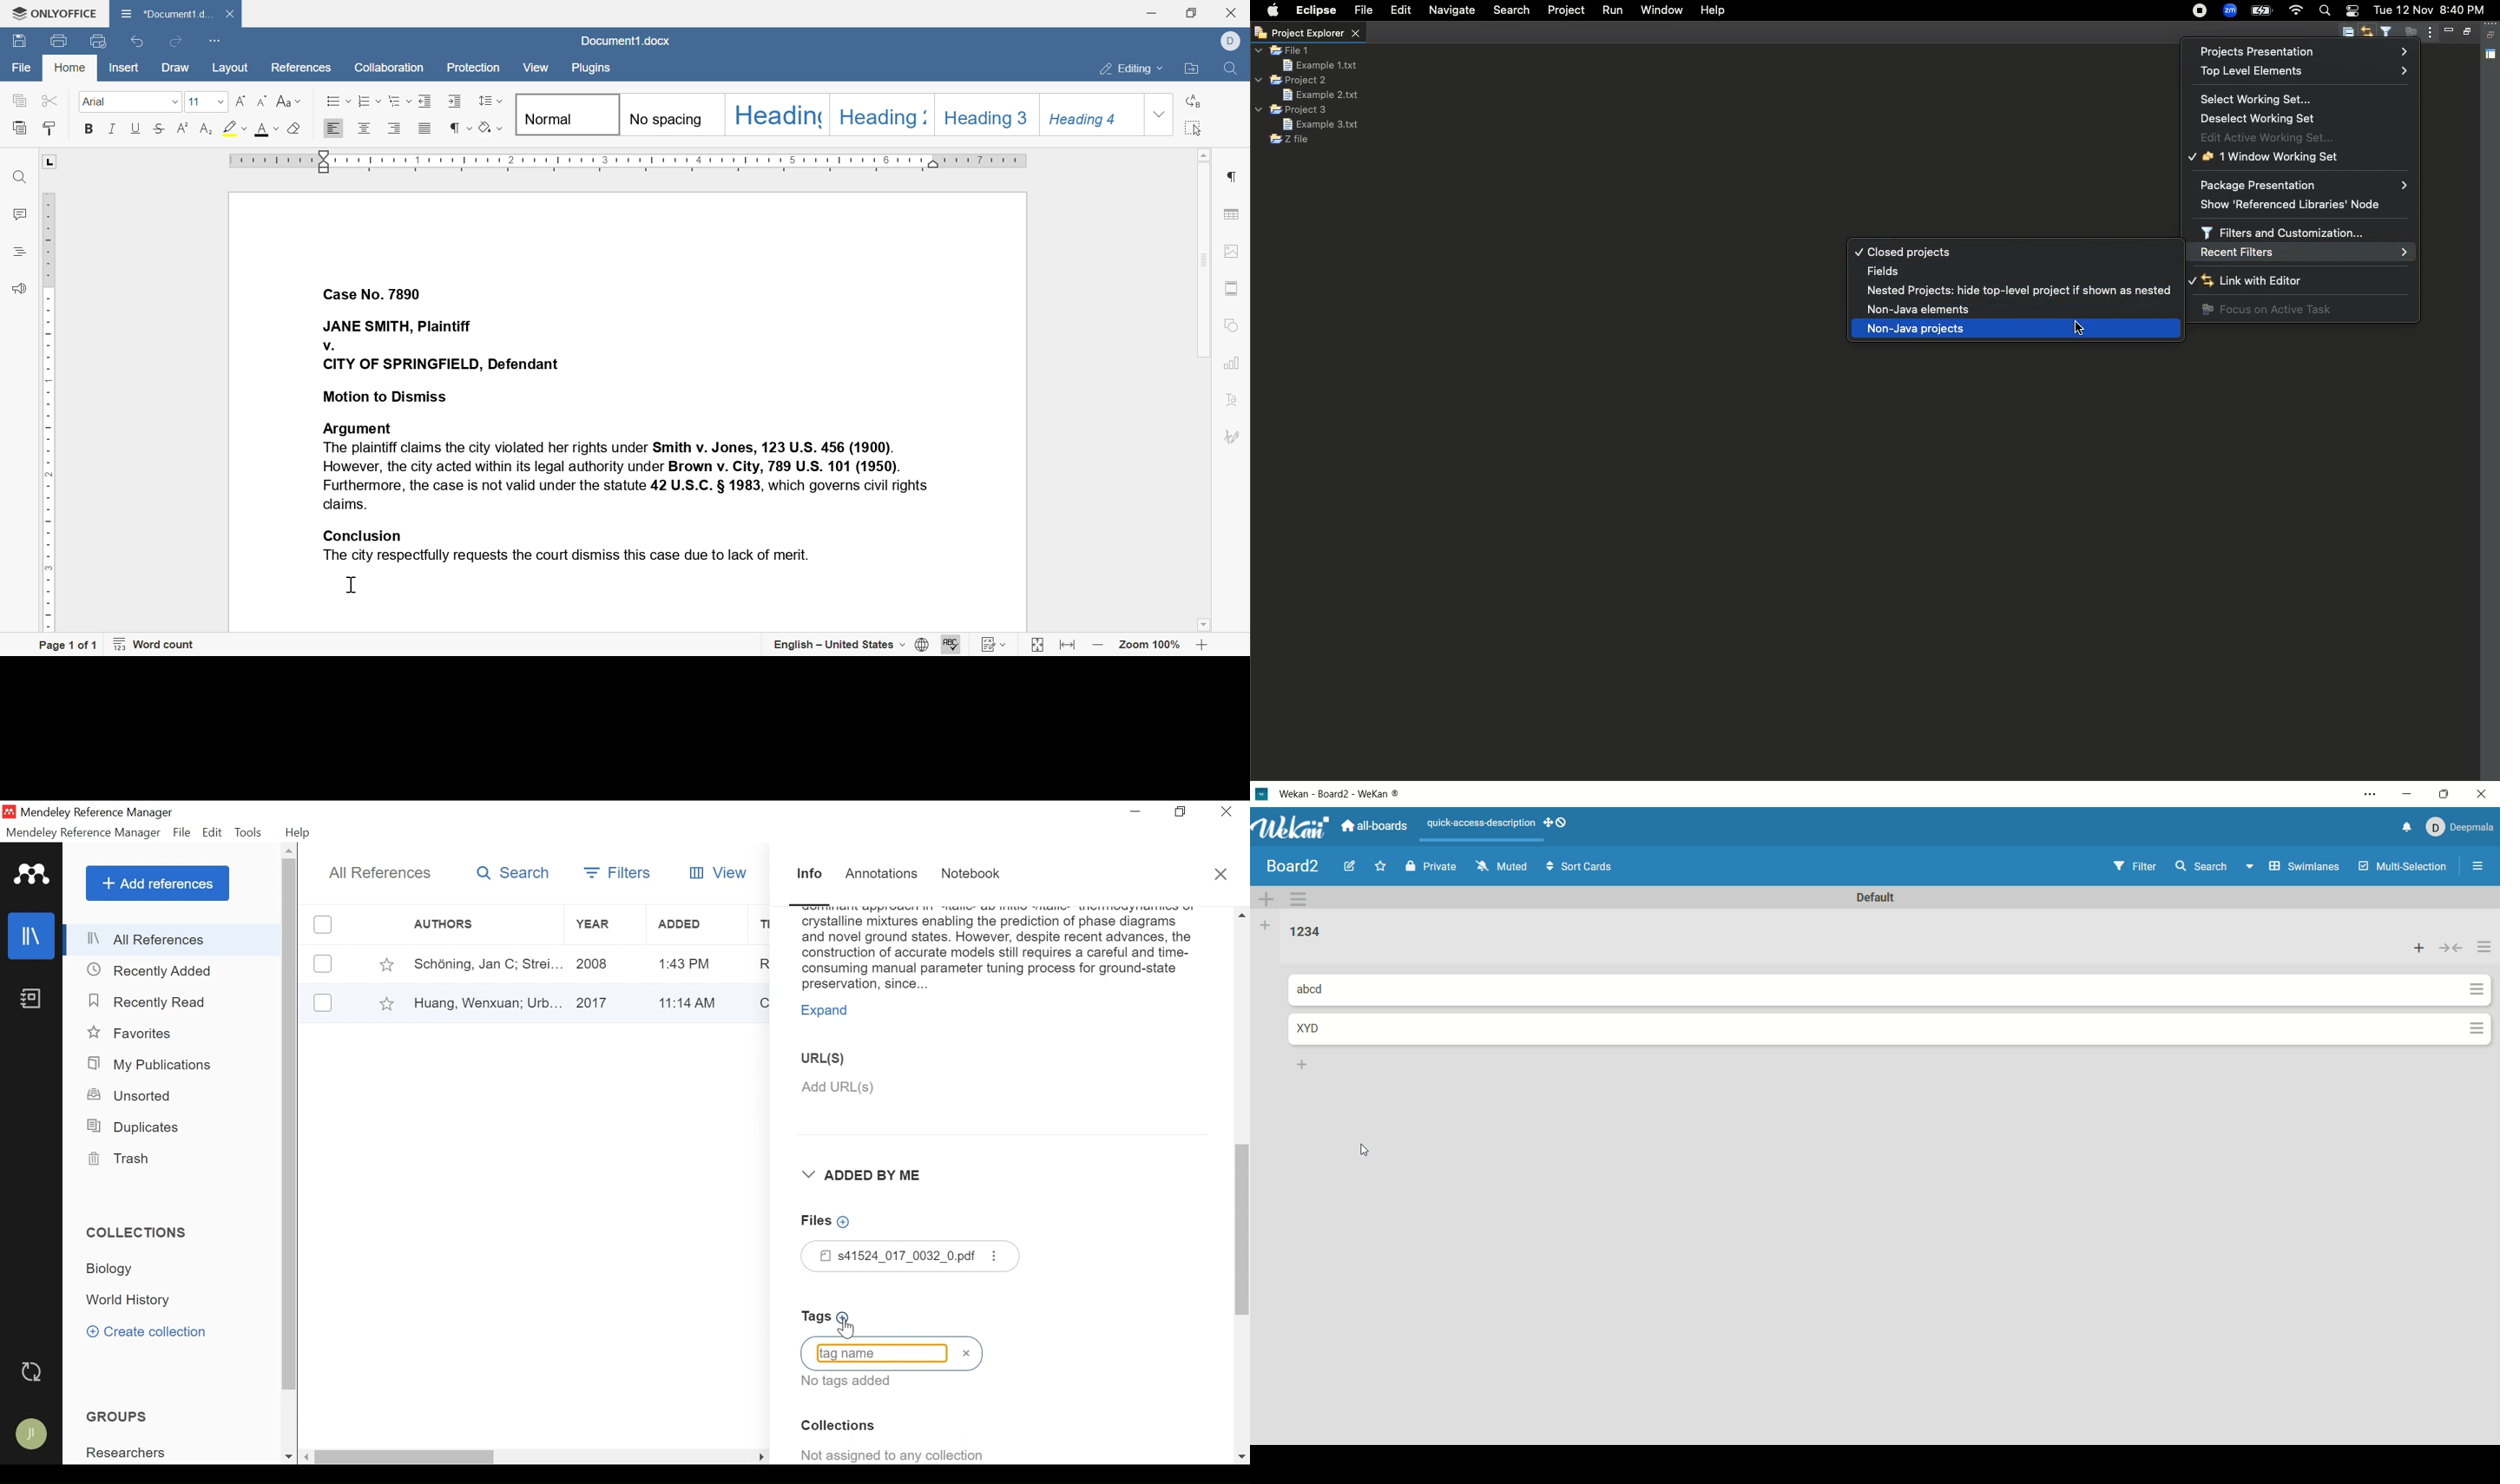 This screenshot has height=1484, width=2520. I want to click on numbering, so click(368, 101).